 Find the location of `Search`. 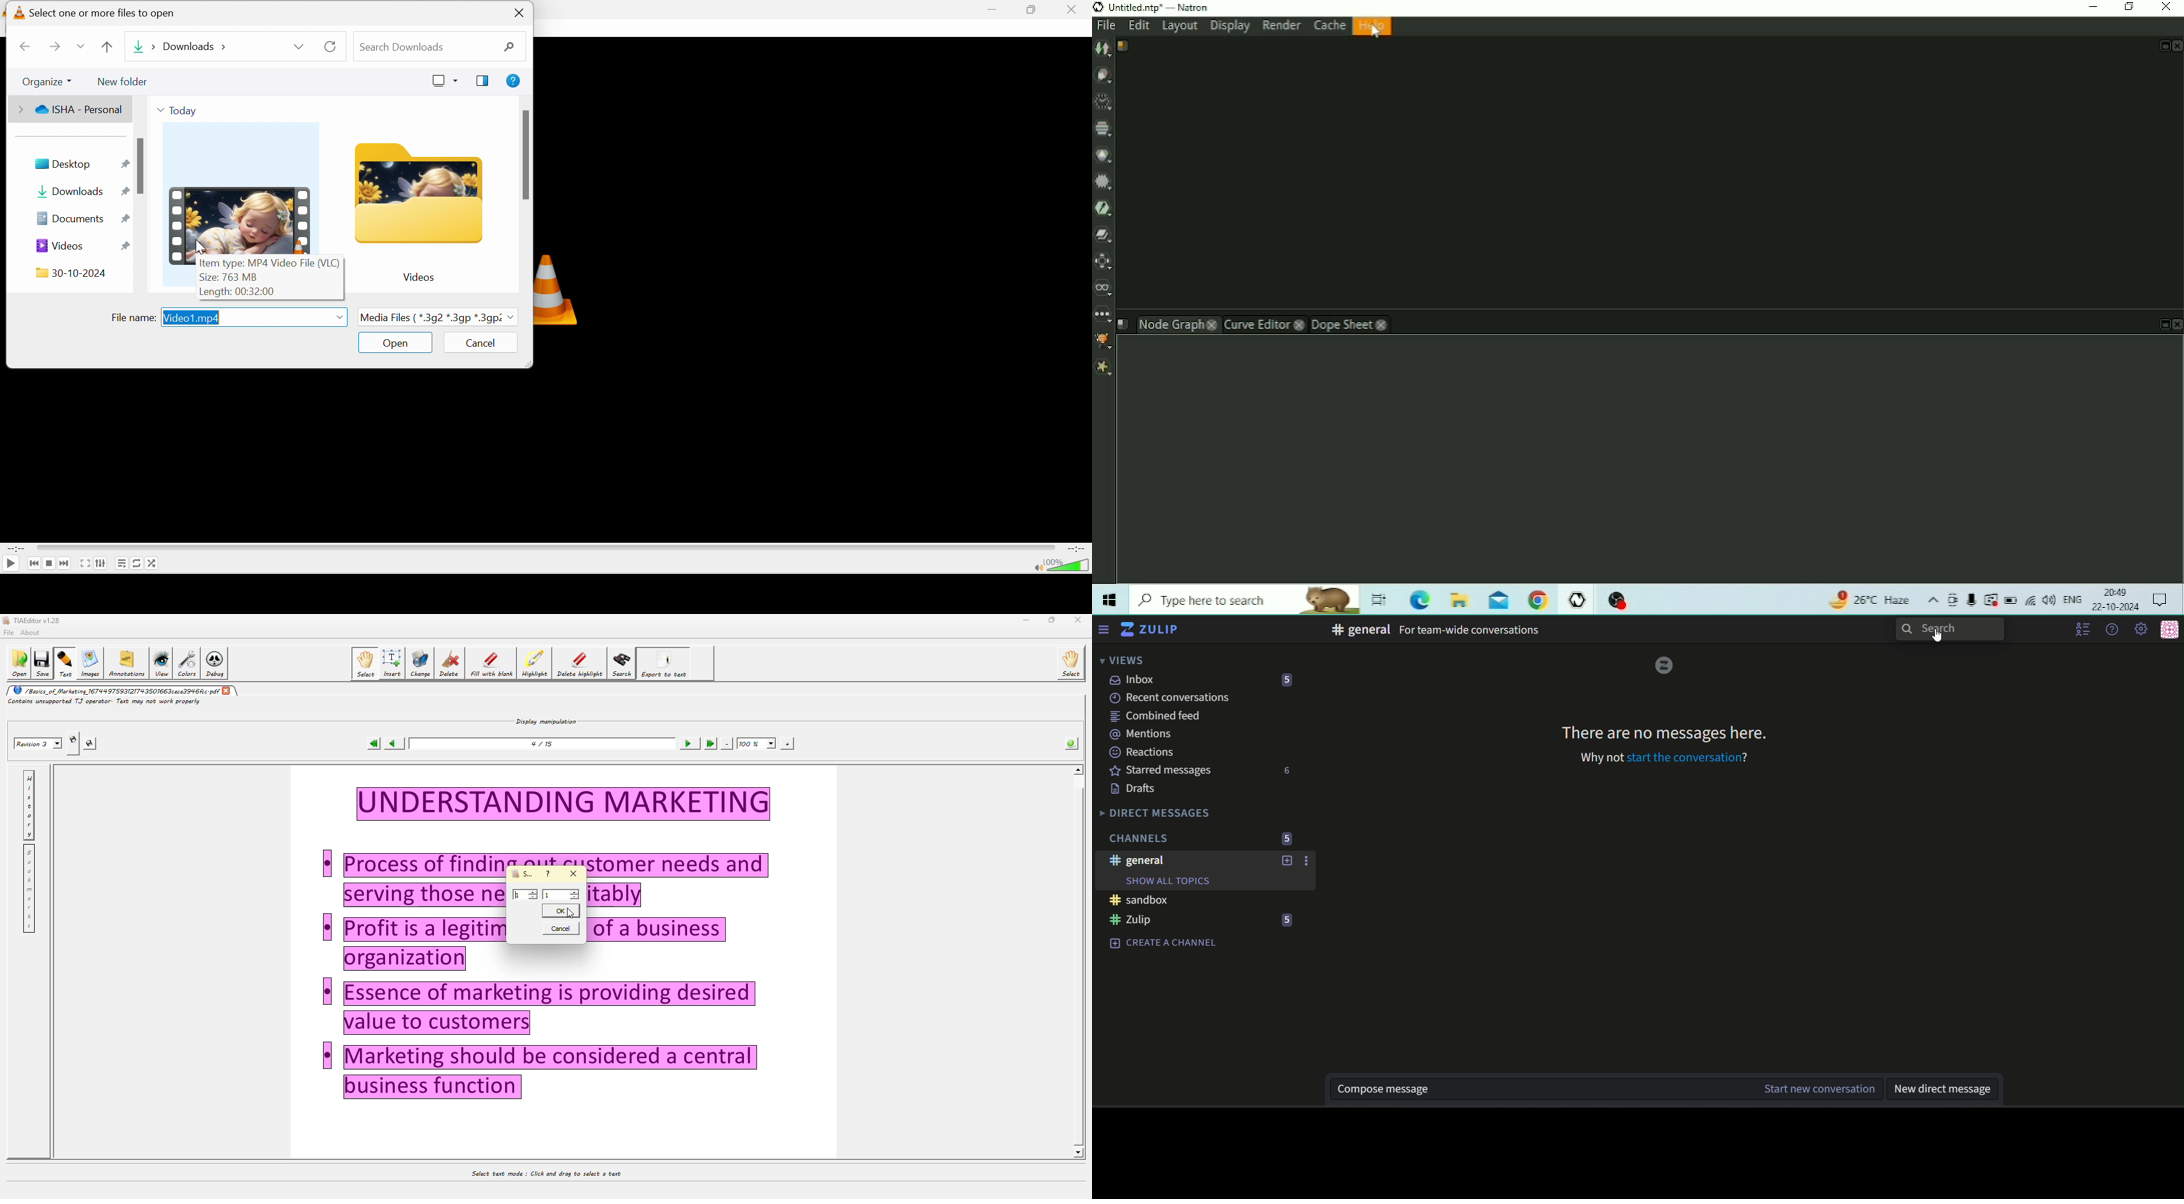

Search is located at coordinates (510, 47).